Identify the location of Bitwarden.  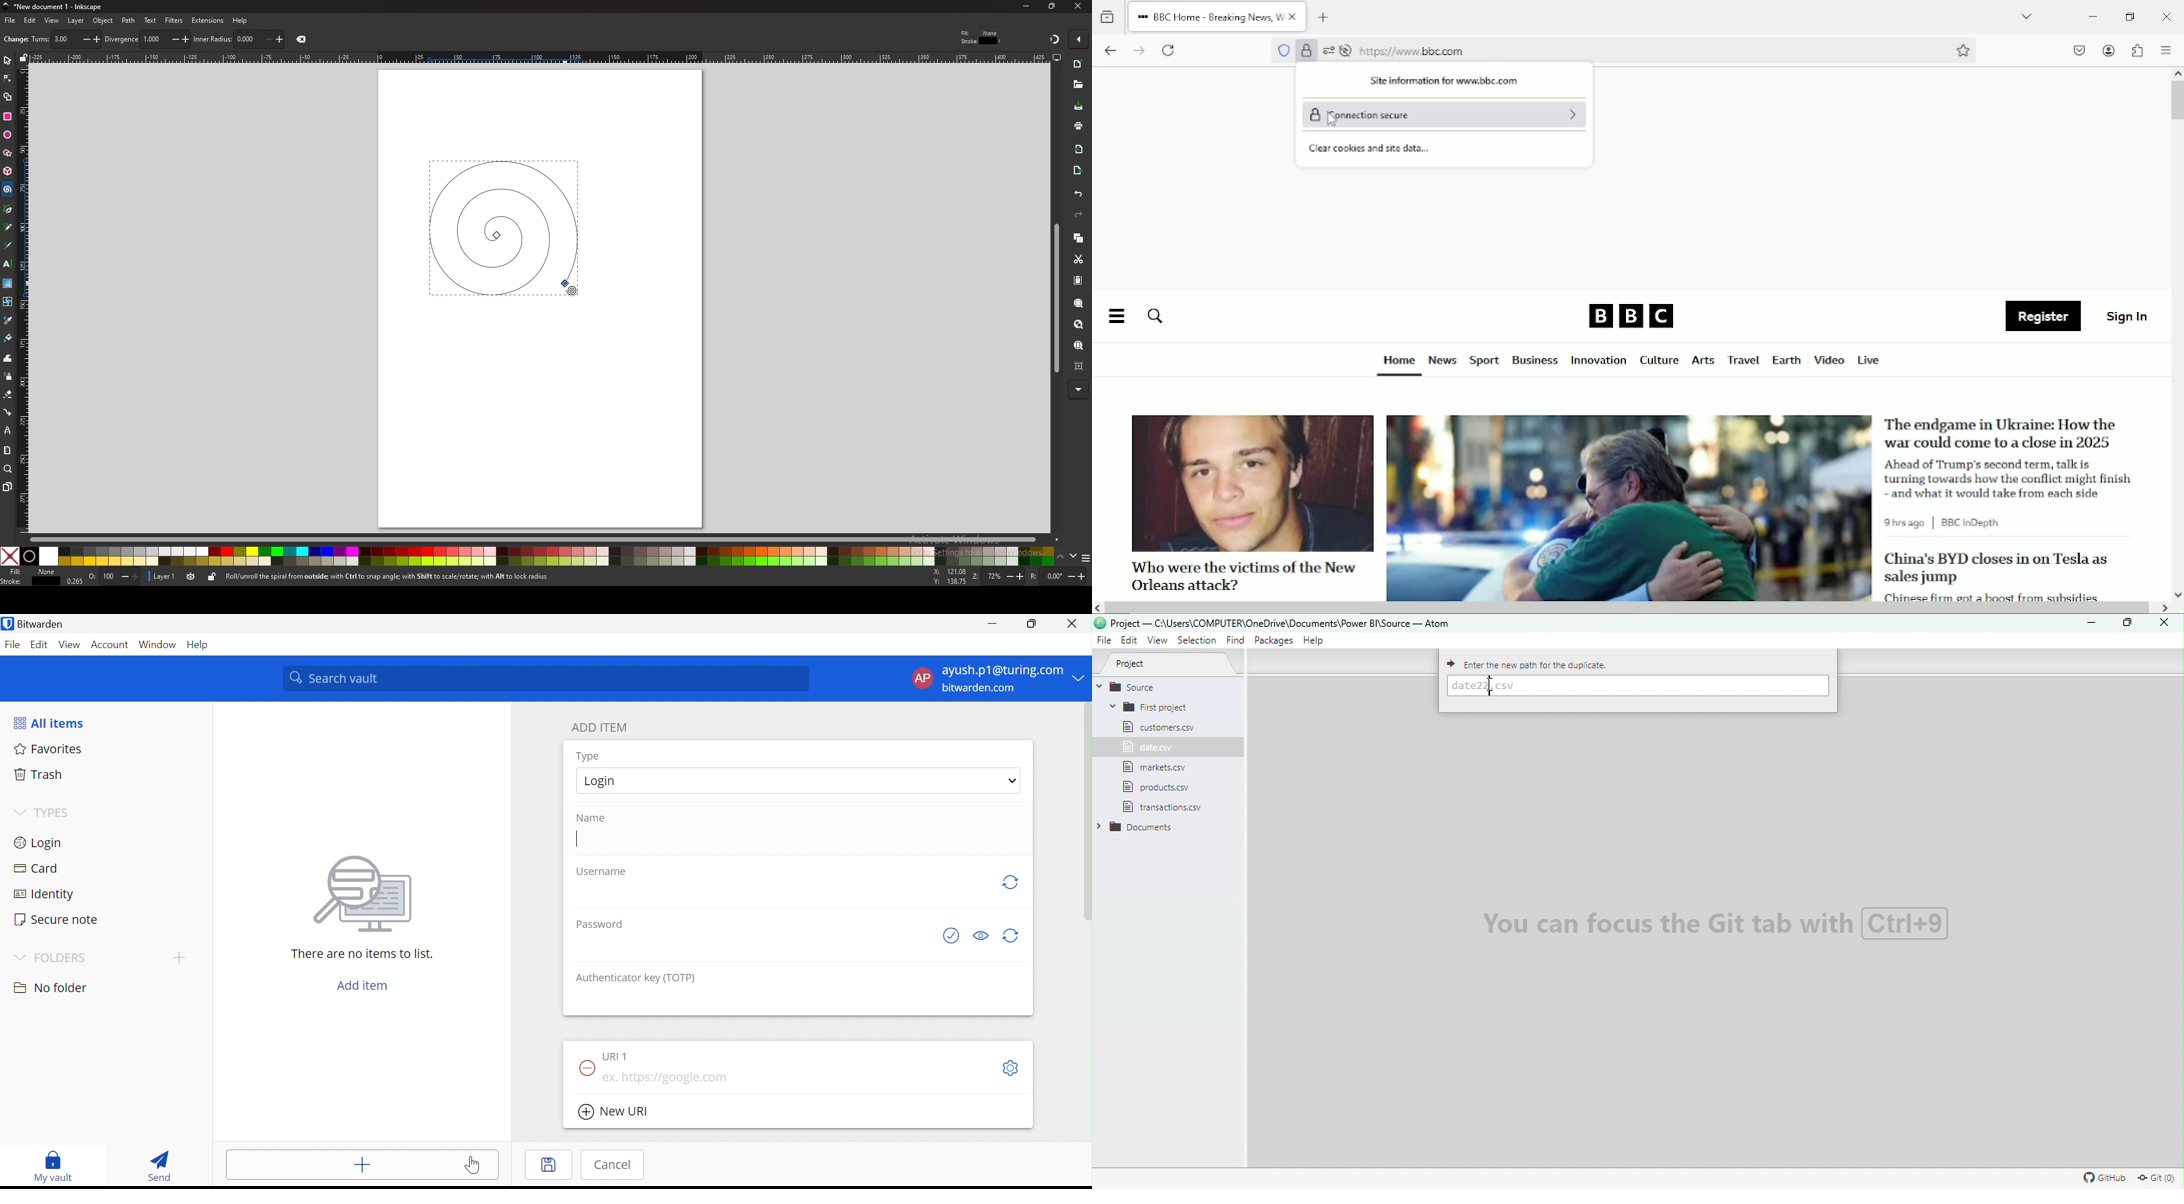
(33, 623).